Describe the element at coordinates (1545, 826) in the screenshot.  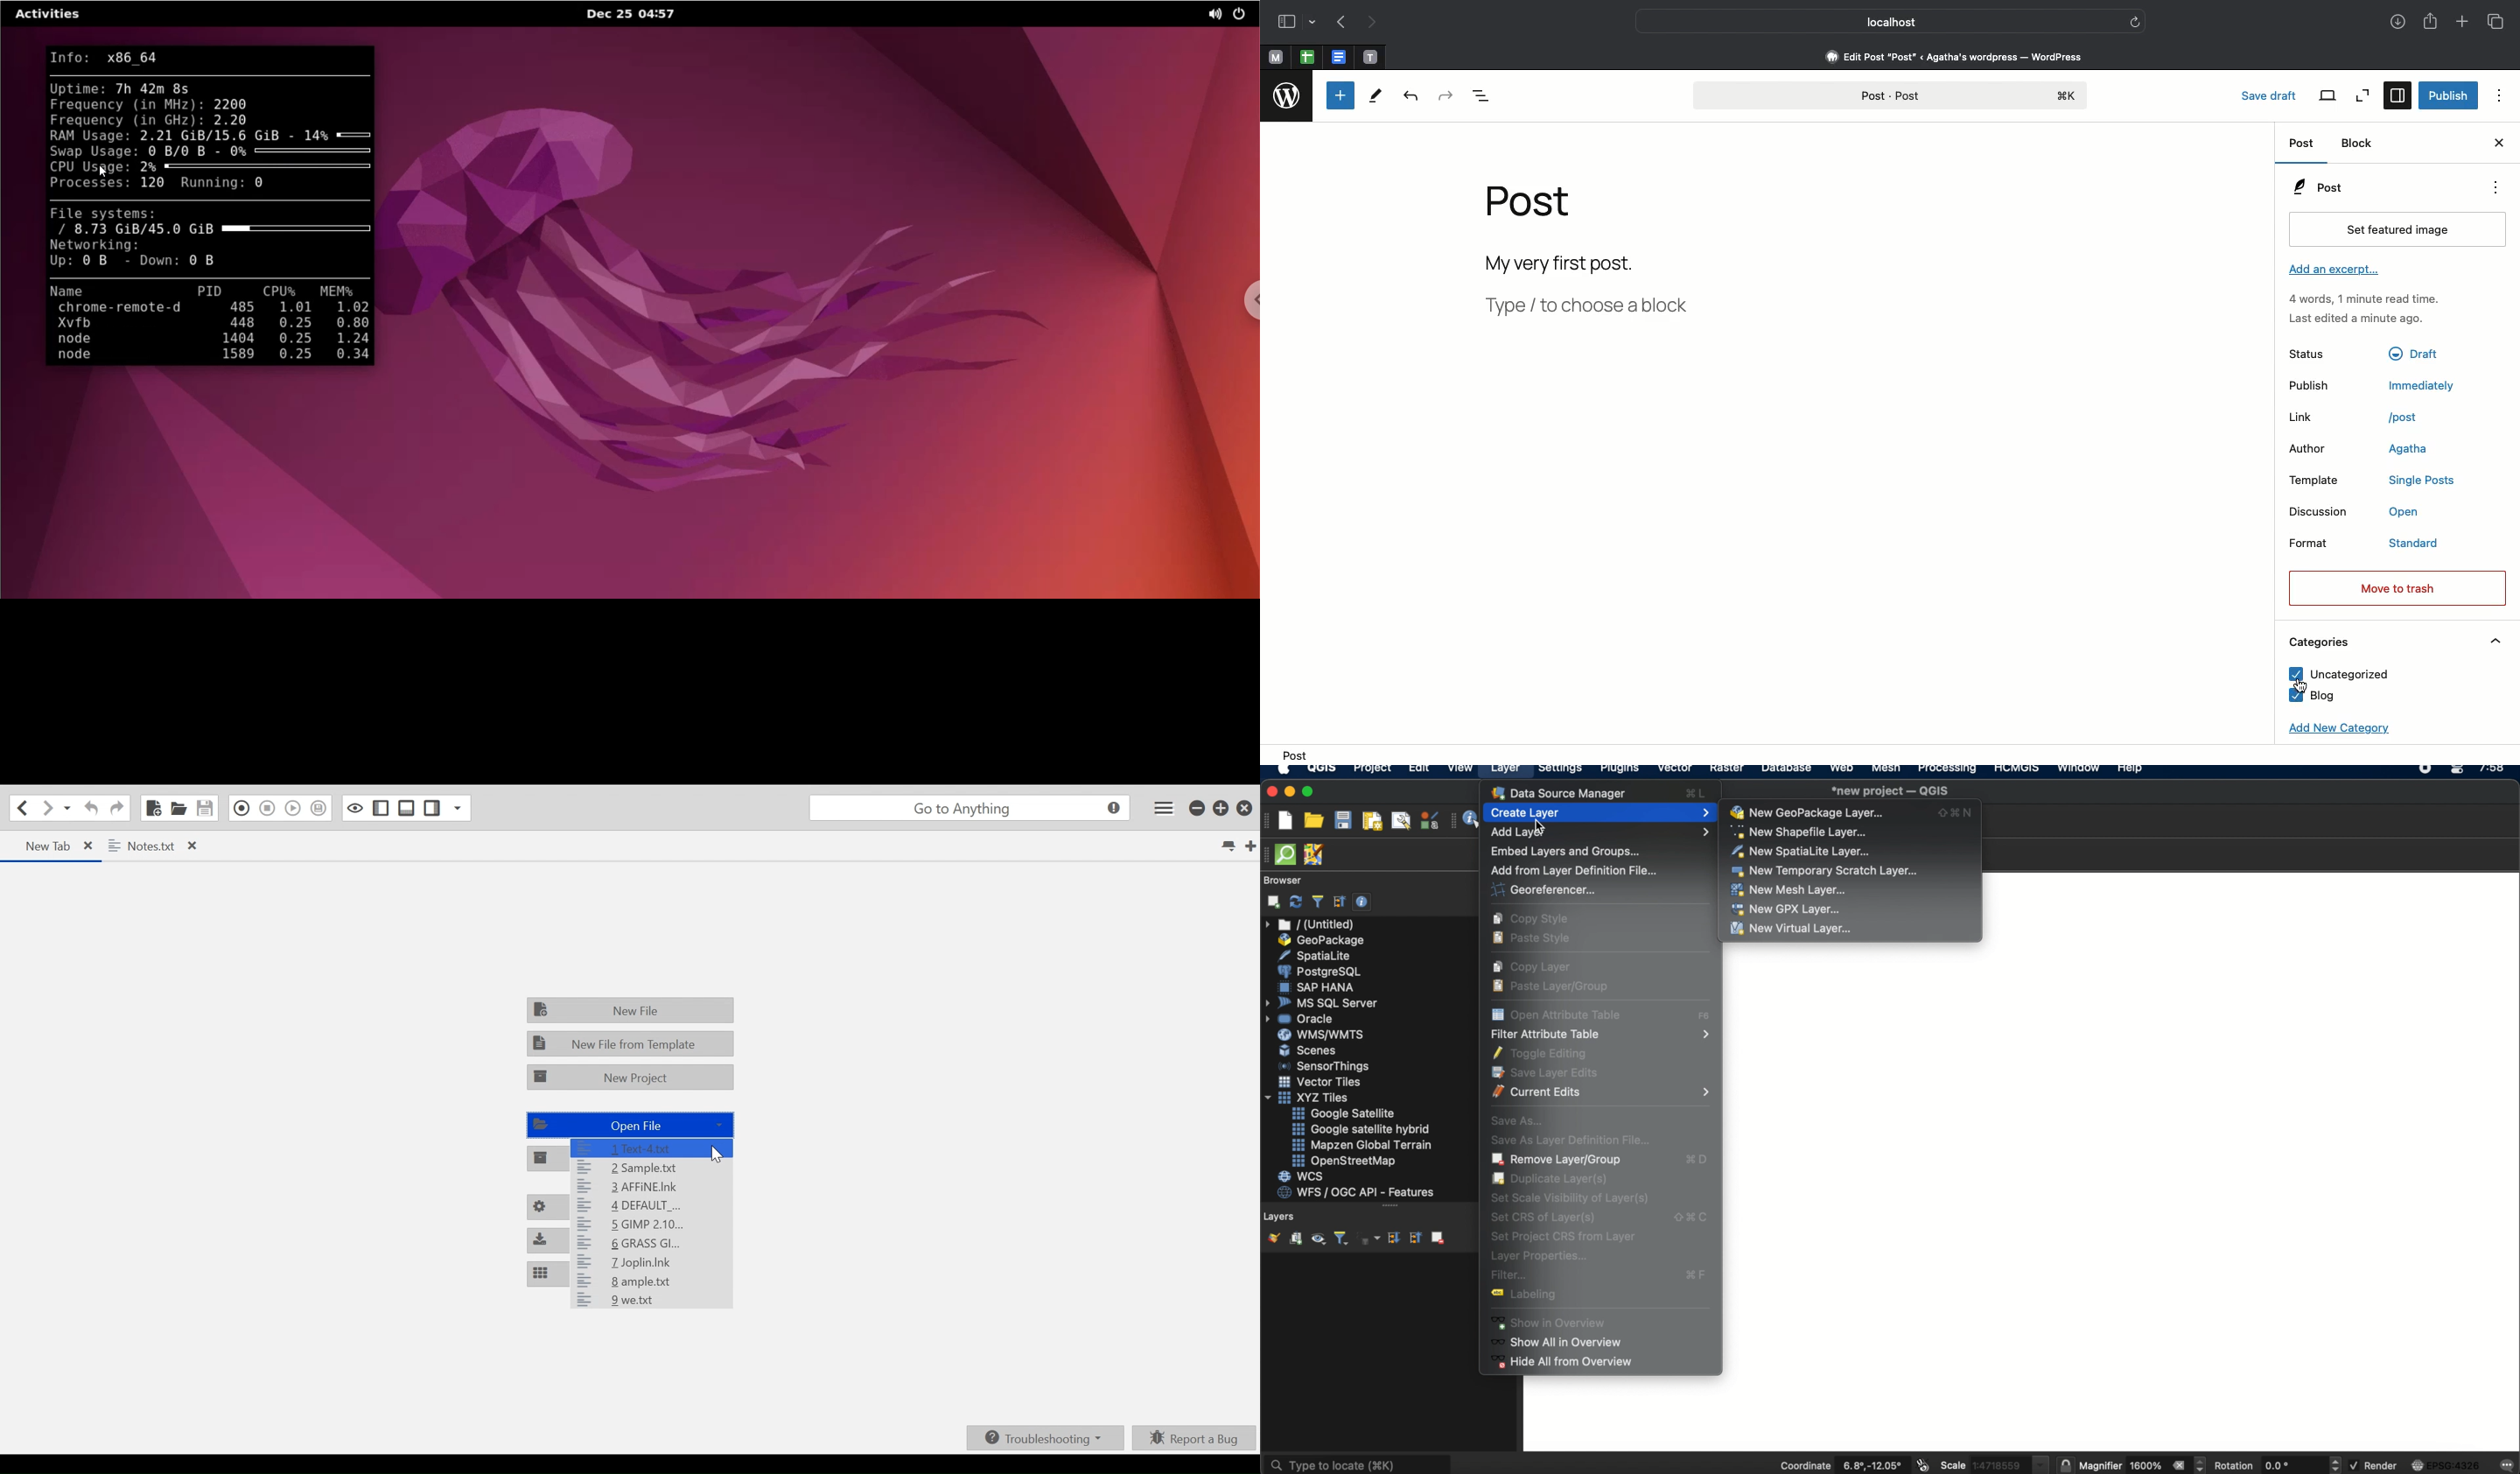
I see `cursor` at that location.